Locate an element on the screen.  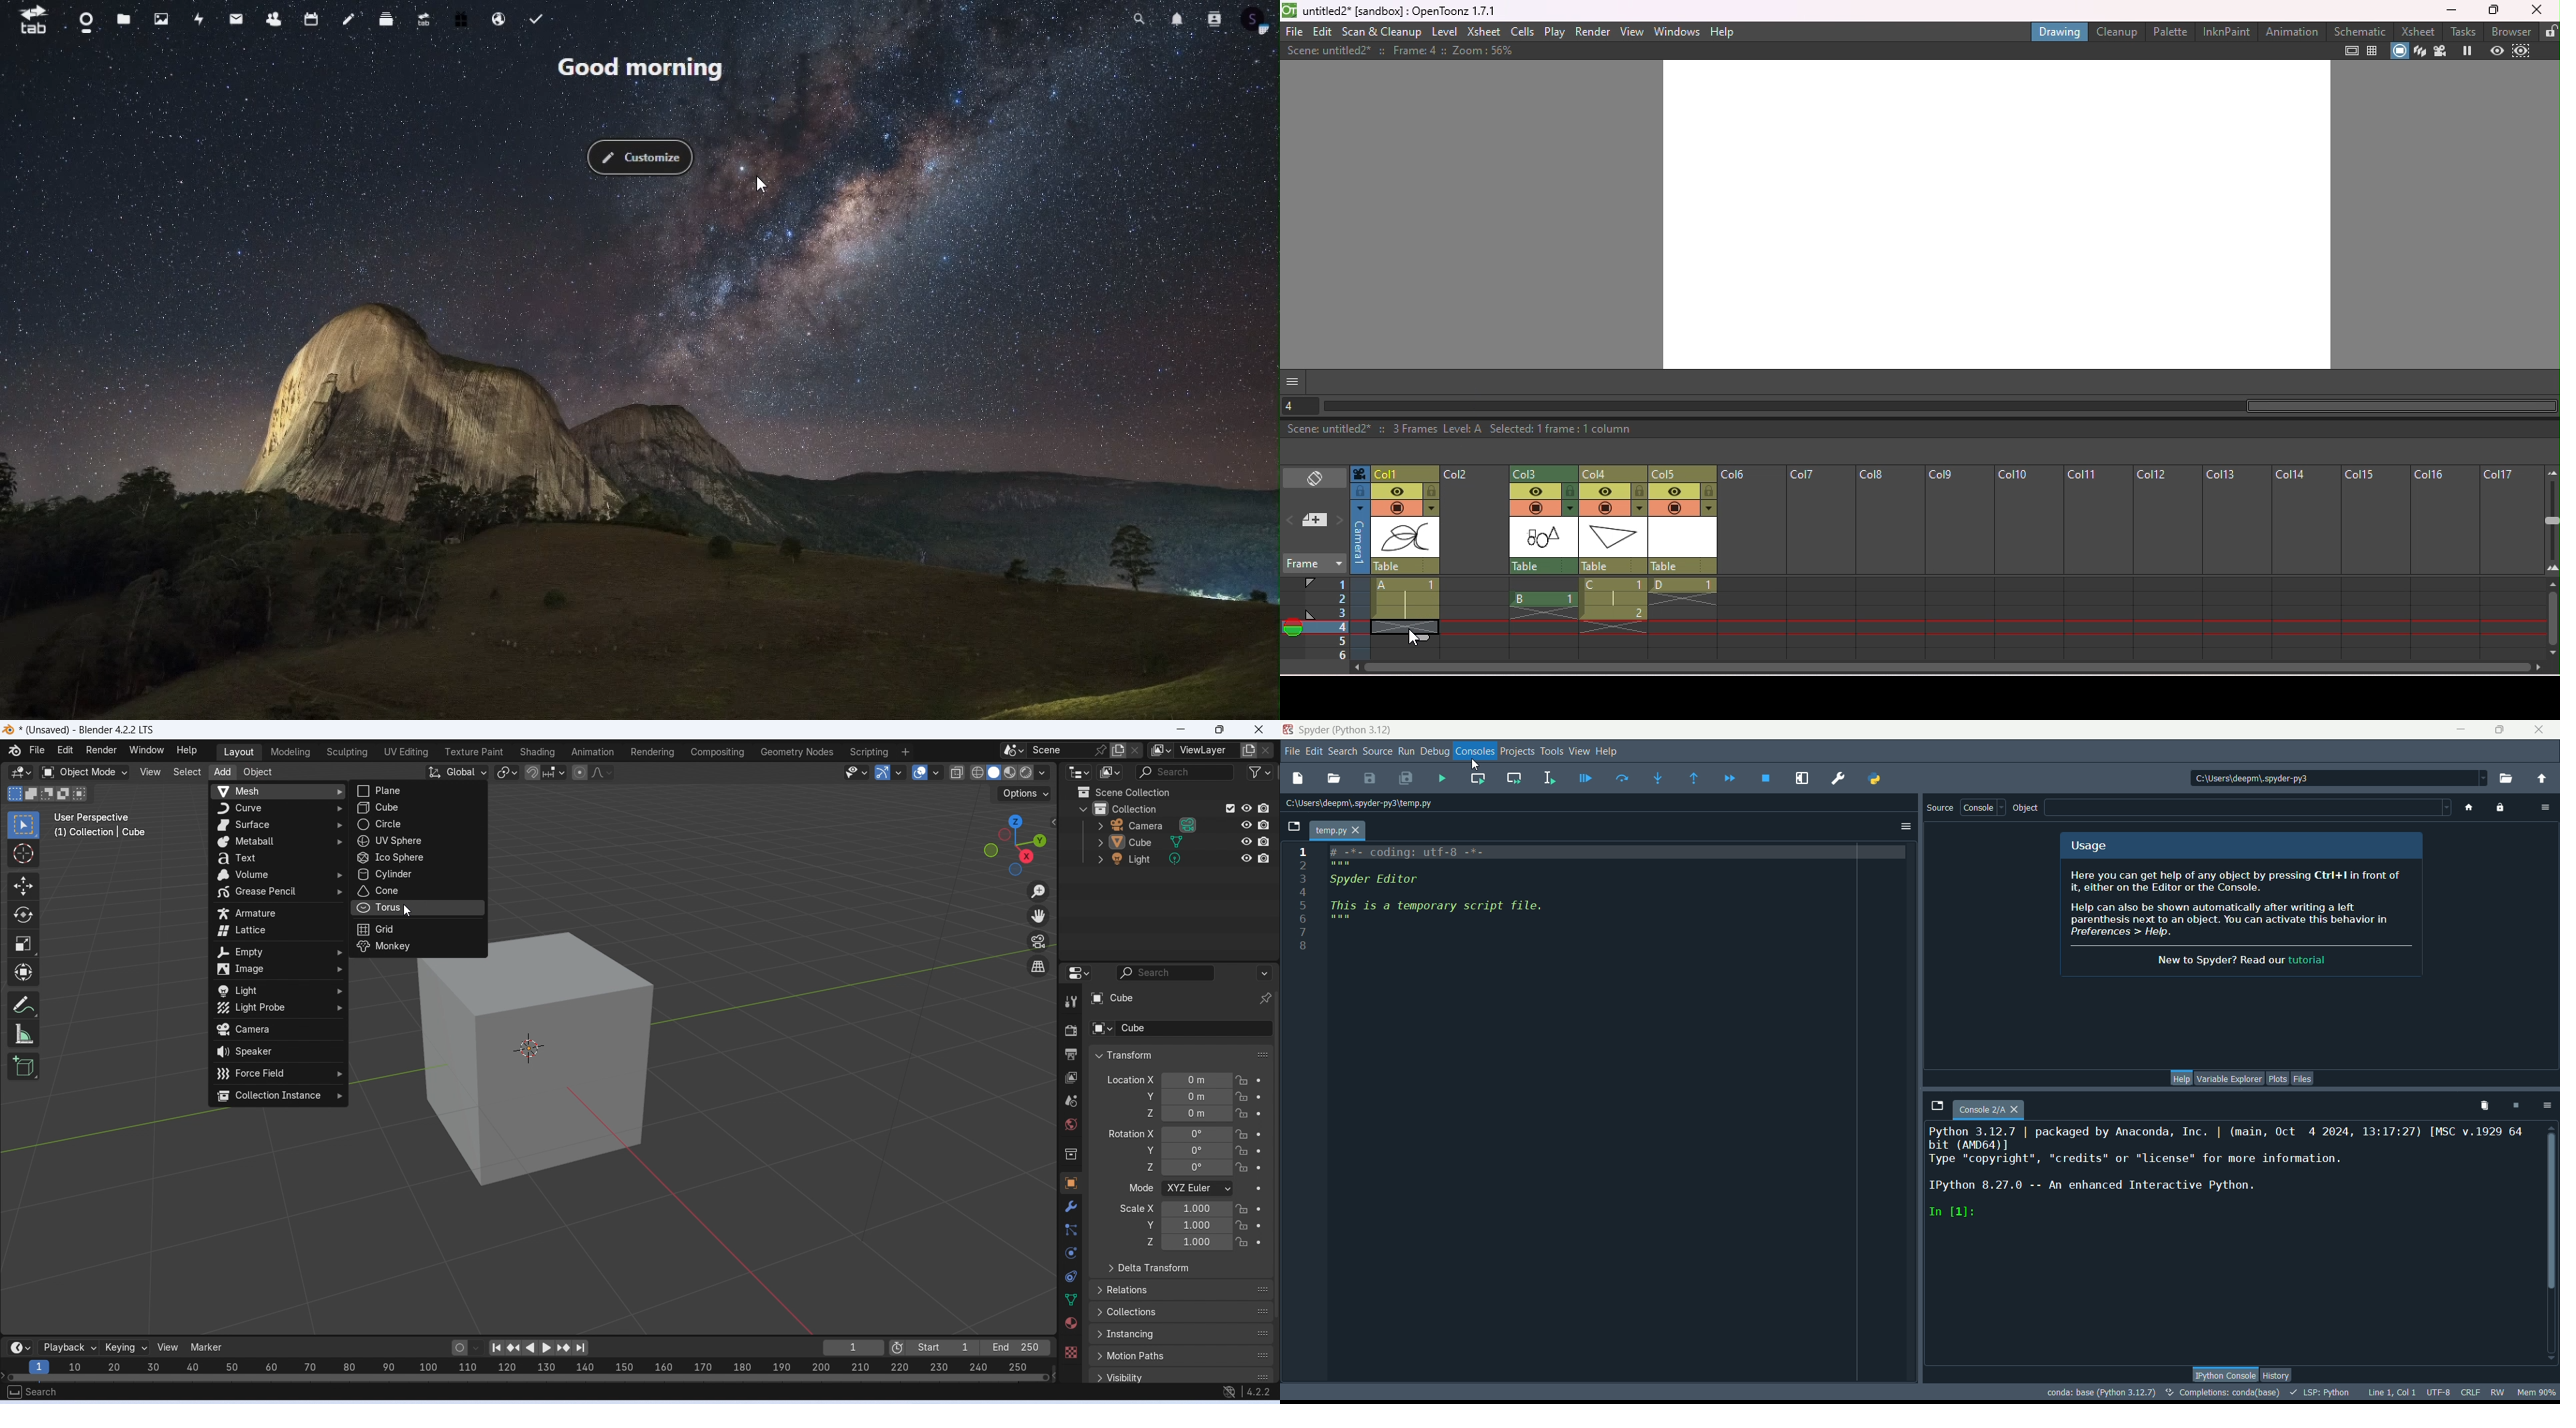
good morning is located at coordinates (636, 67).